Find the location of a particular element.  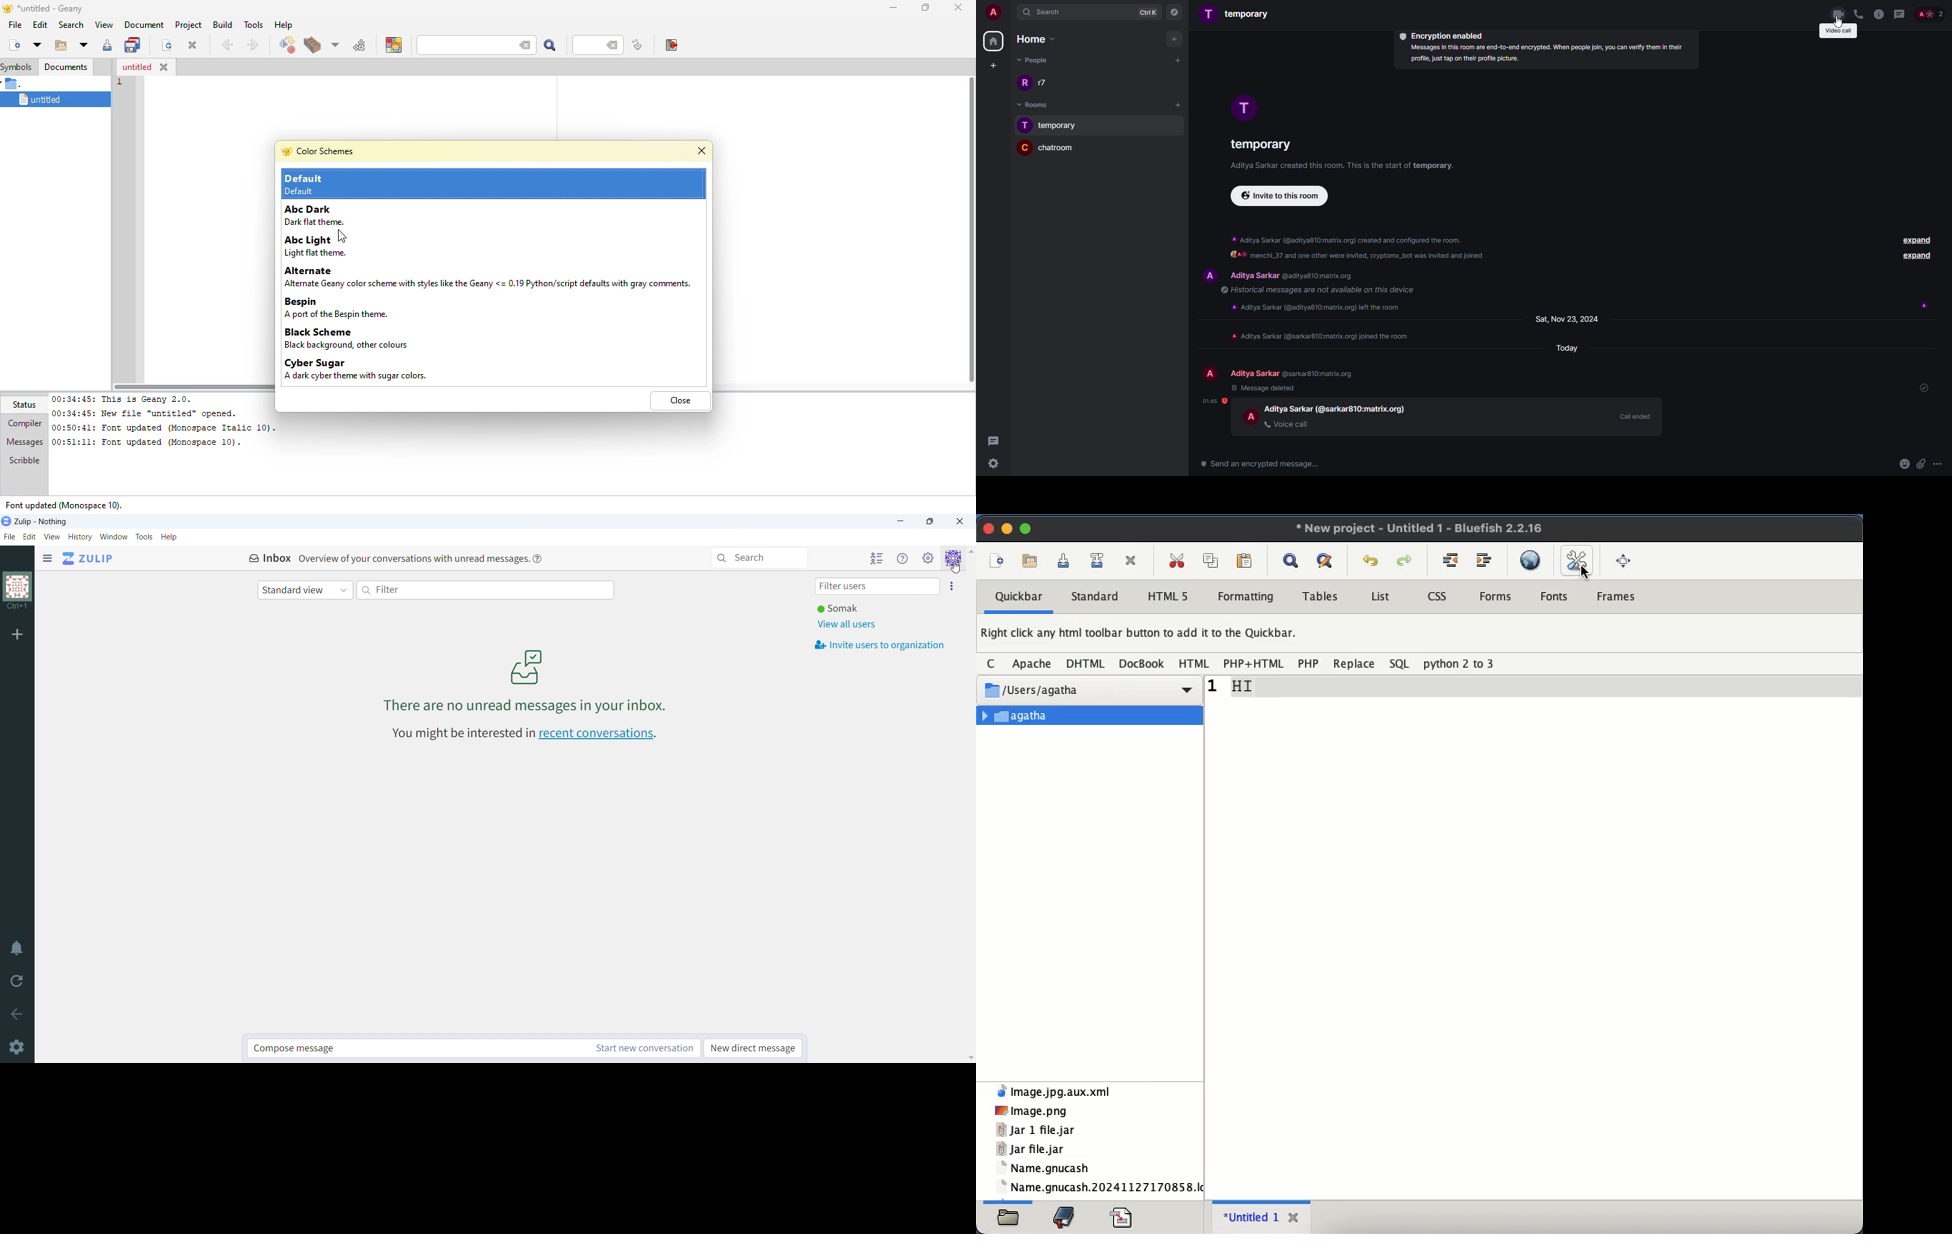

users Agatha is located at coordinates (1091, 690).